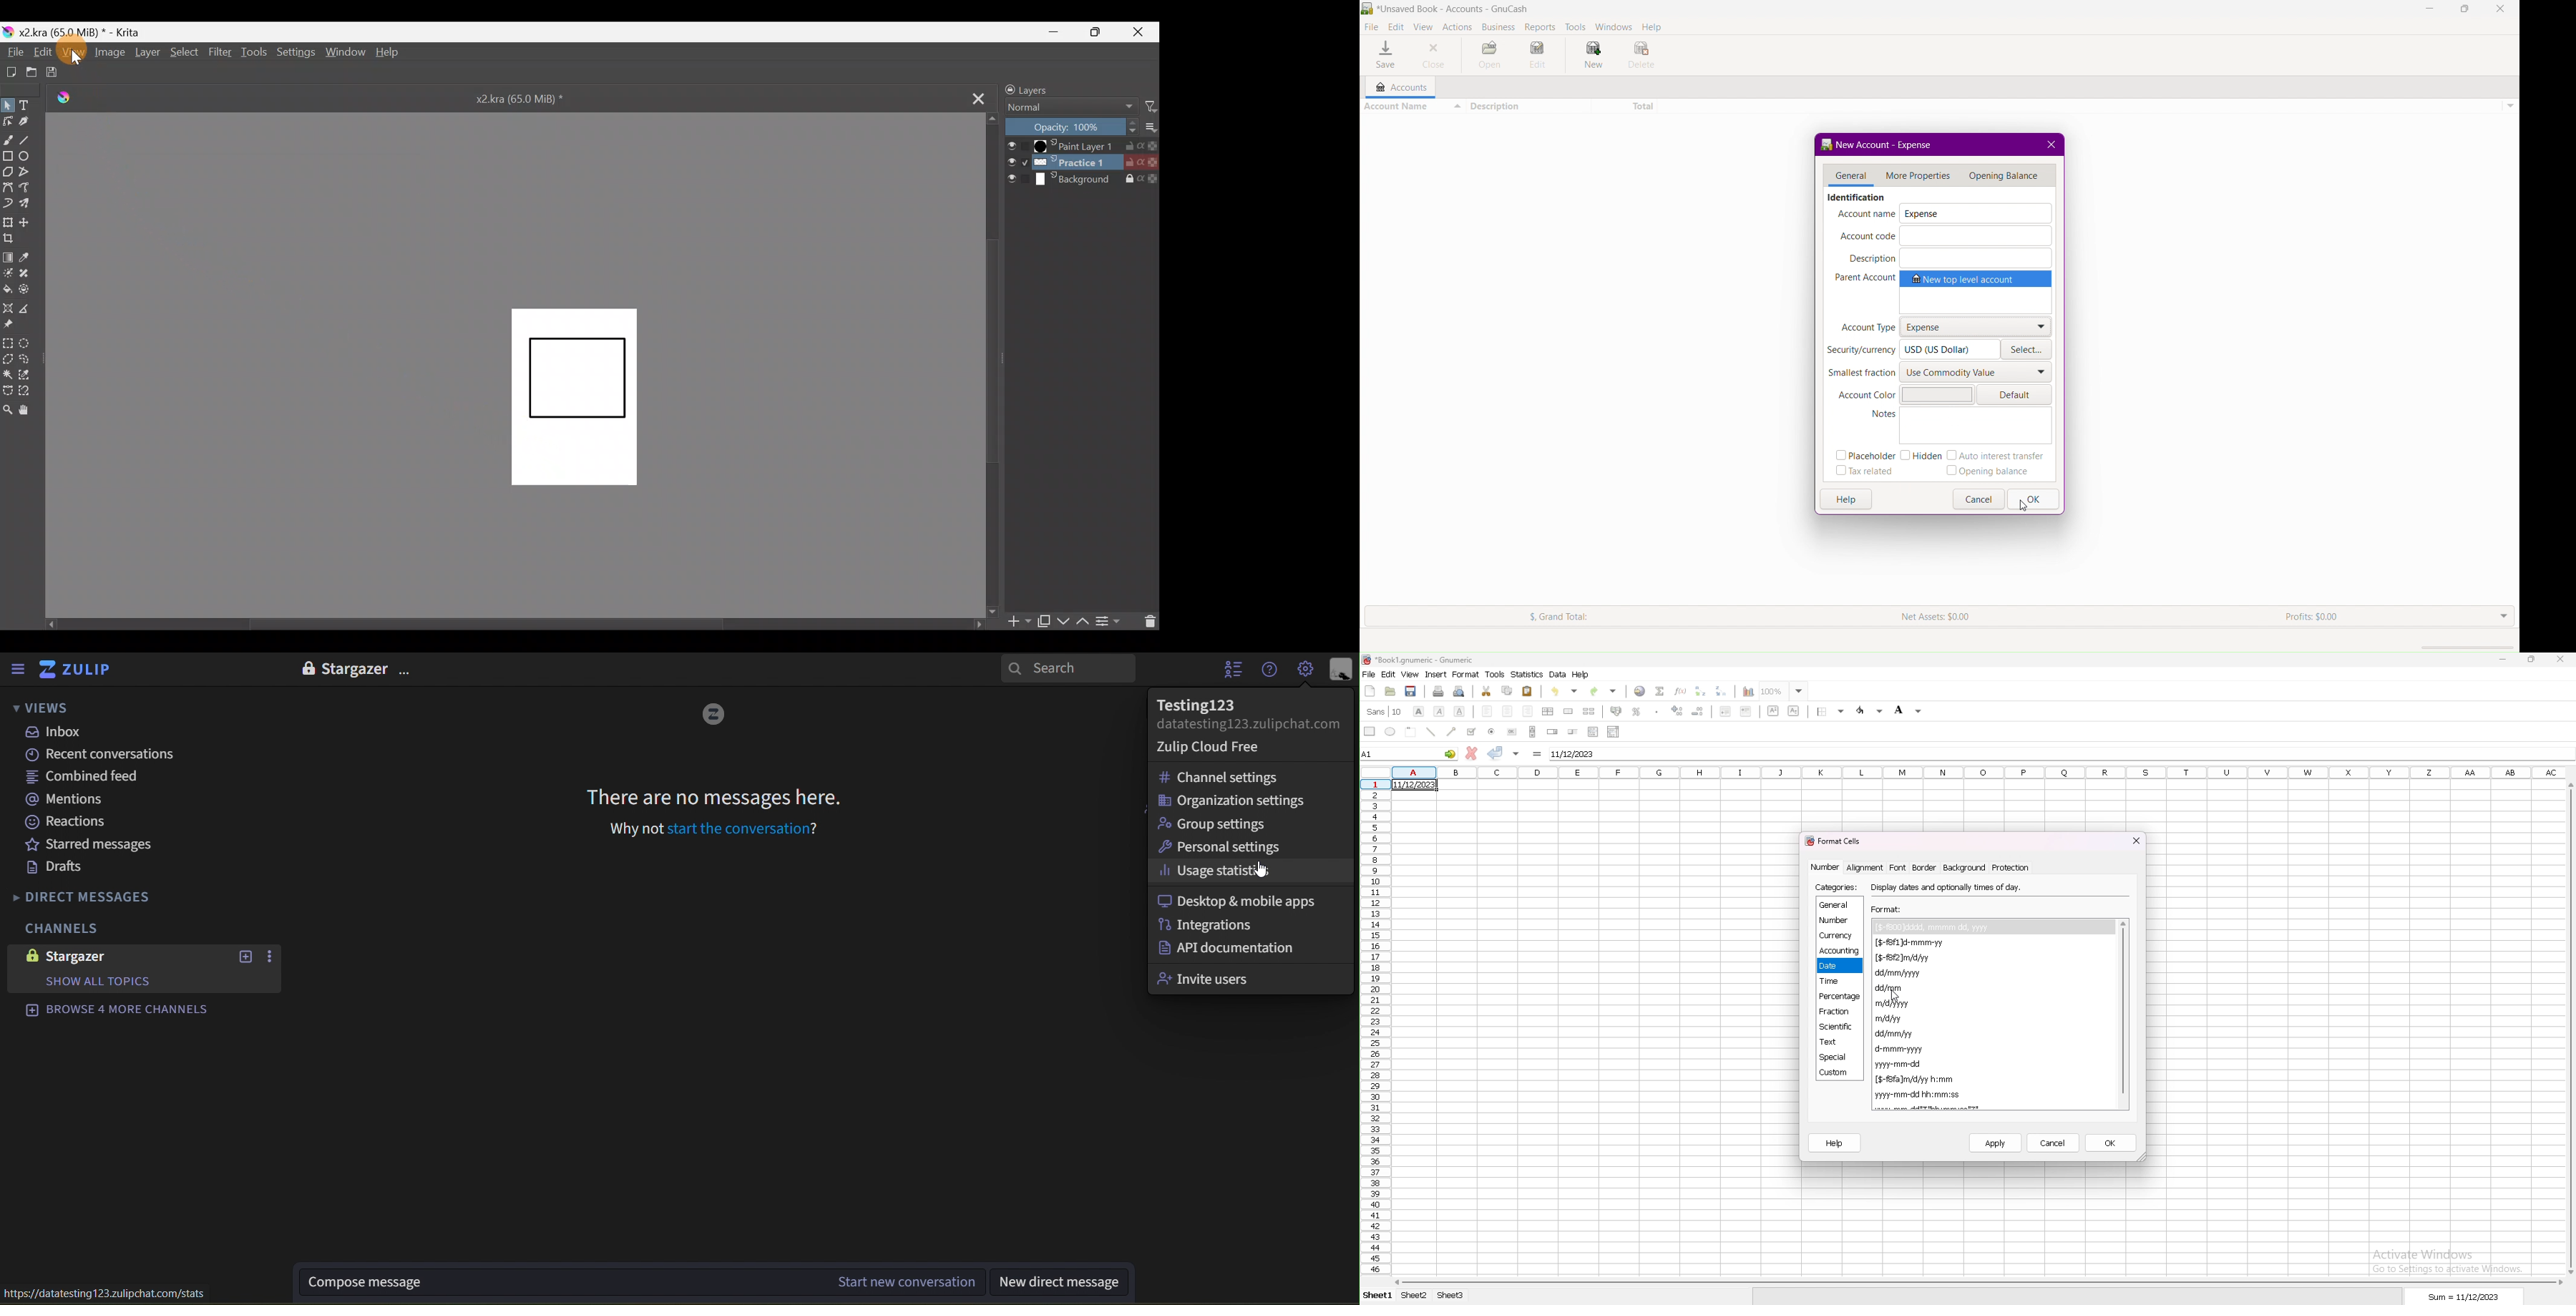  Describe the element at coordinates (1901, 1048) in the screenshot. I see `d-mmm-yyyy` at that location.